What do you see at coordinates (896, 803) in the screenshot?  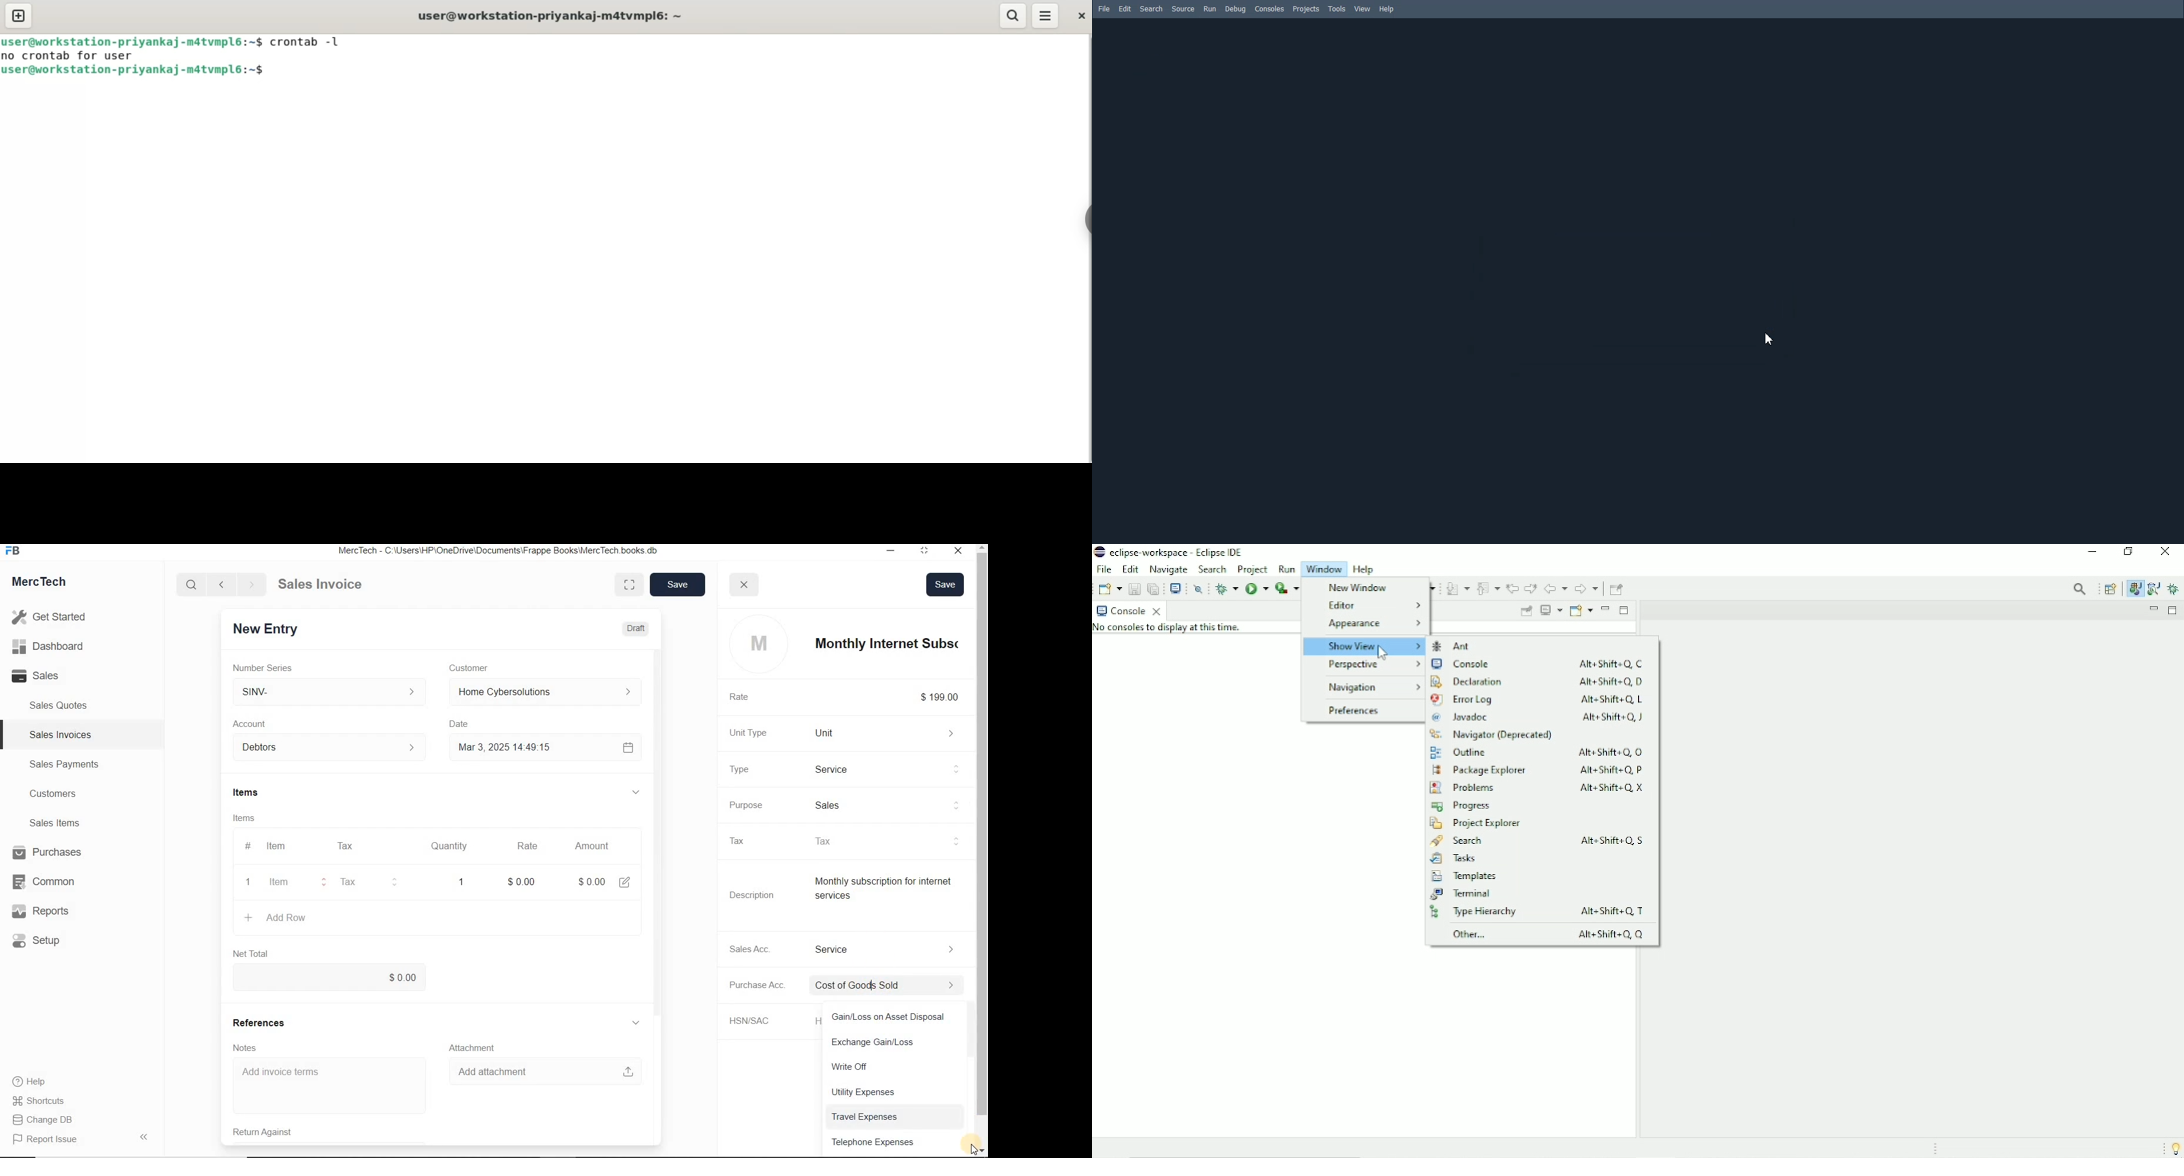 I see `sales` at bounding box center [896, 803].